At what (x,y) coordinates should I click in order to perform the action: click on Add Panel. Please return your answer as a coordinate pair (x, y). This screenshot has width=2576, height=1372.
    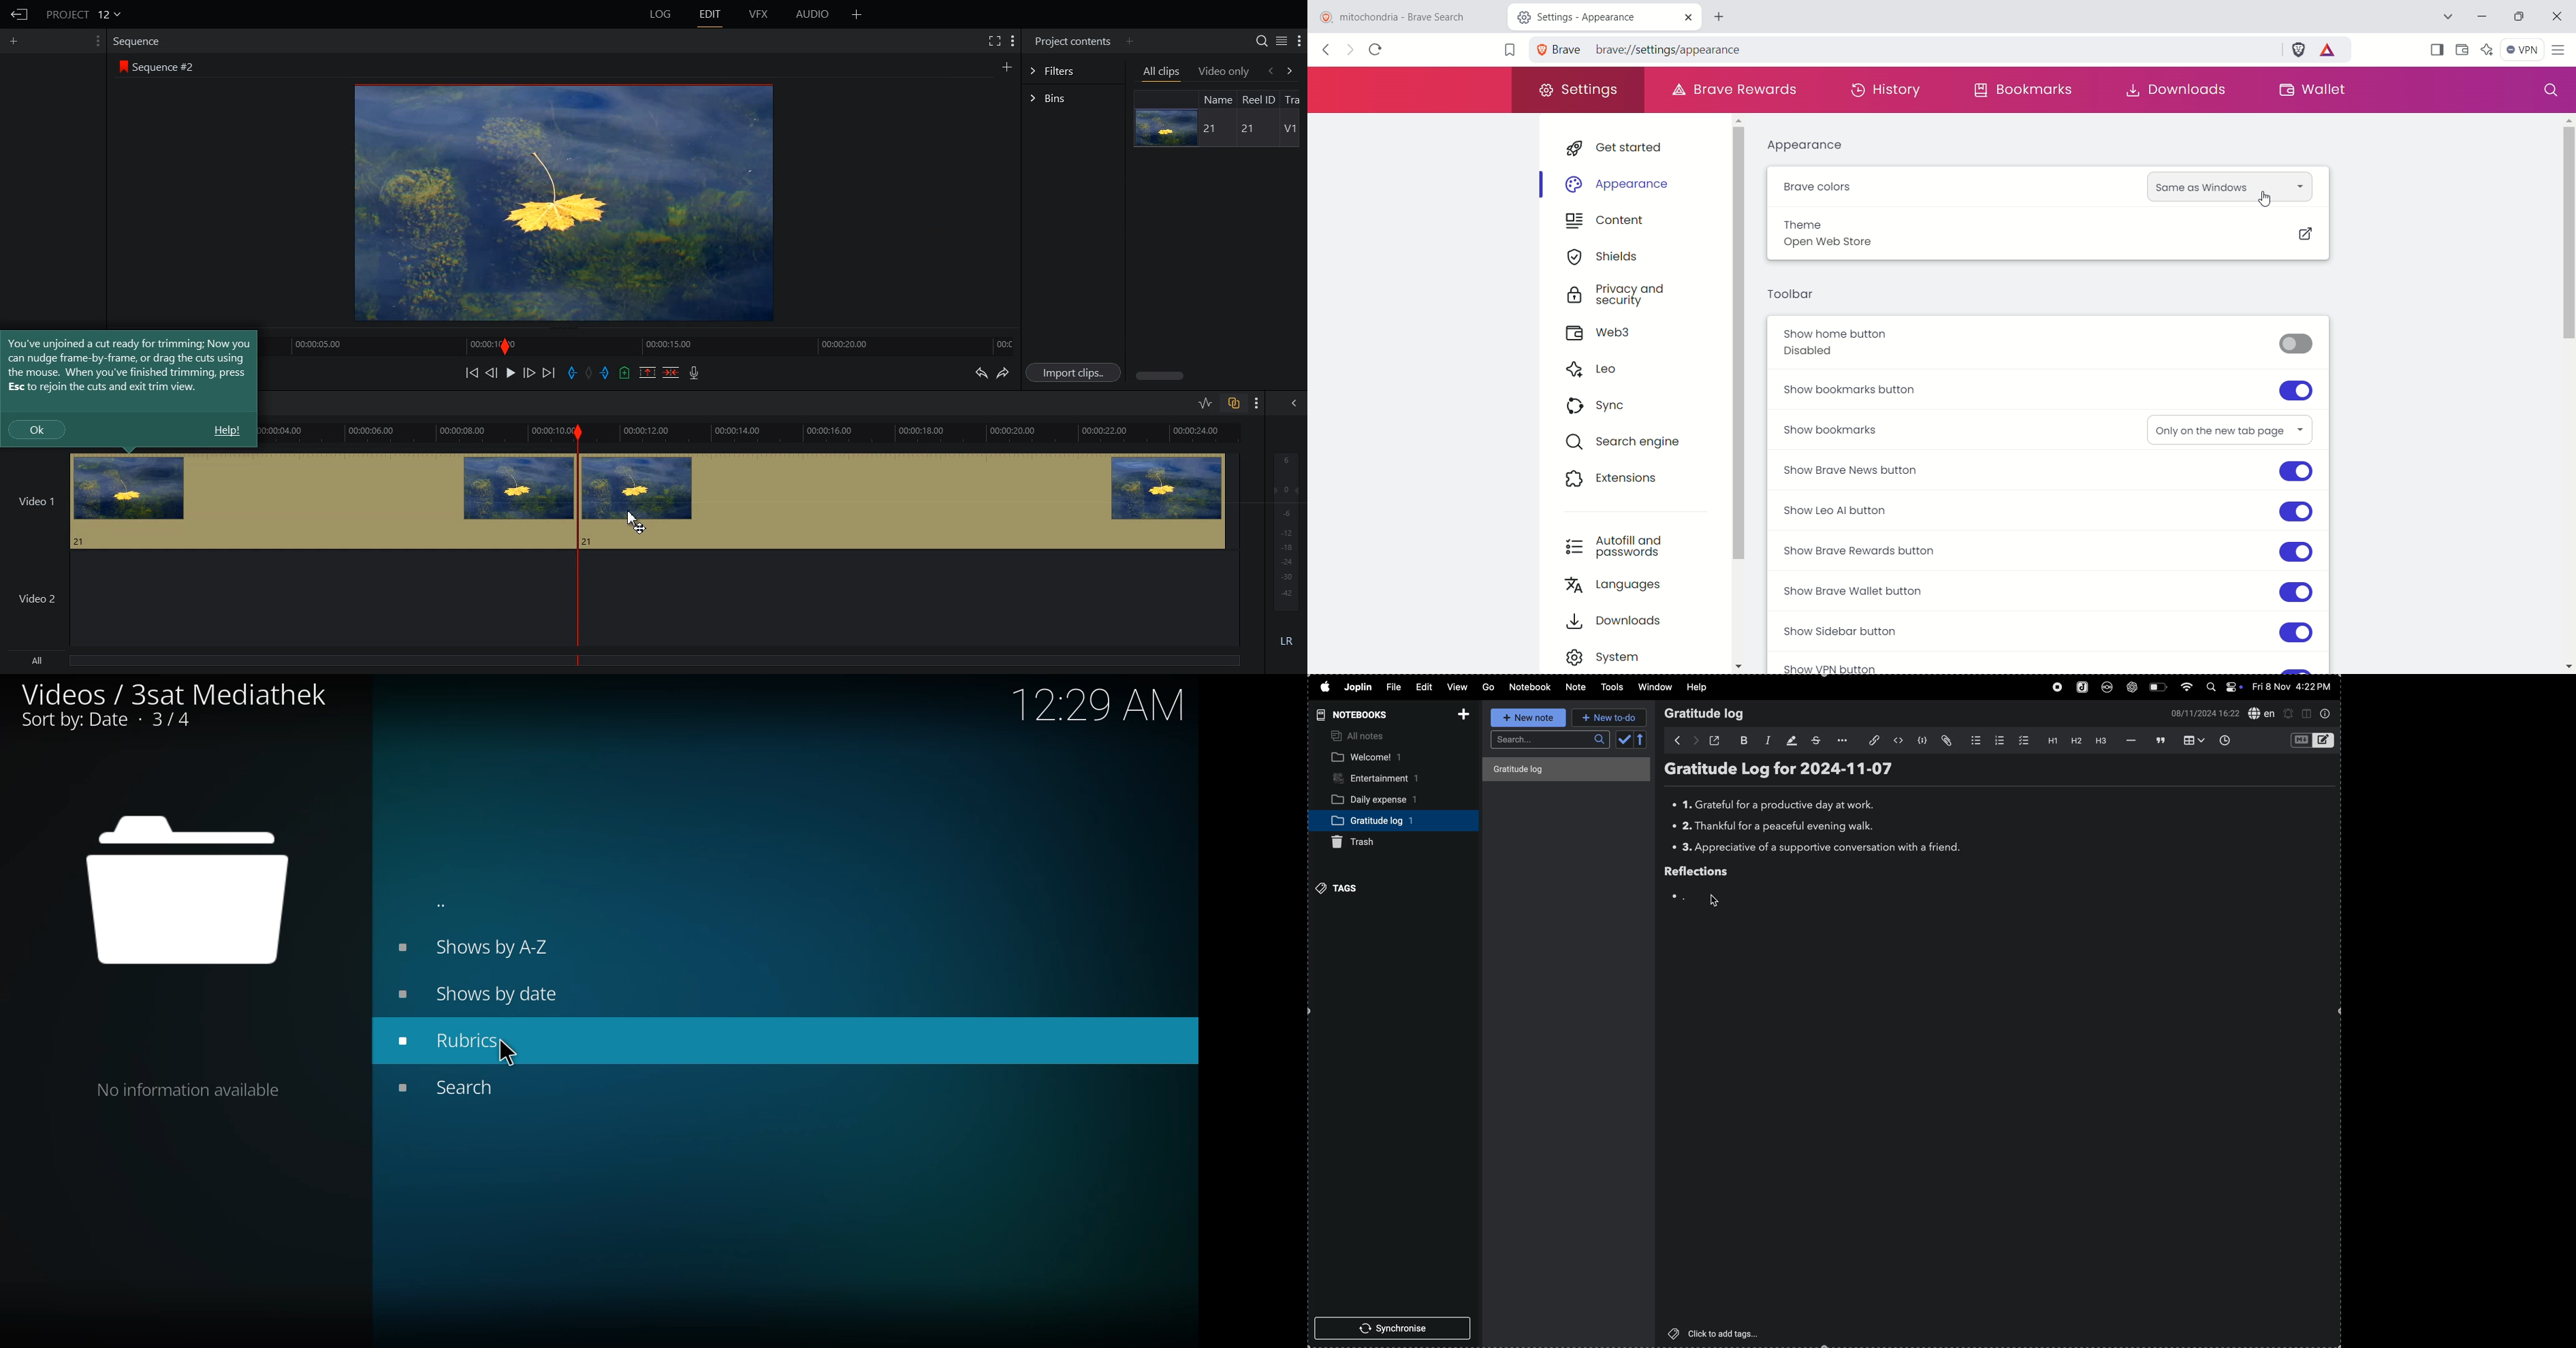
    Looking at the image, I should click on (15, 42).